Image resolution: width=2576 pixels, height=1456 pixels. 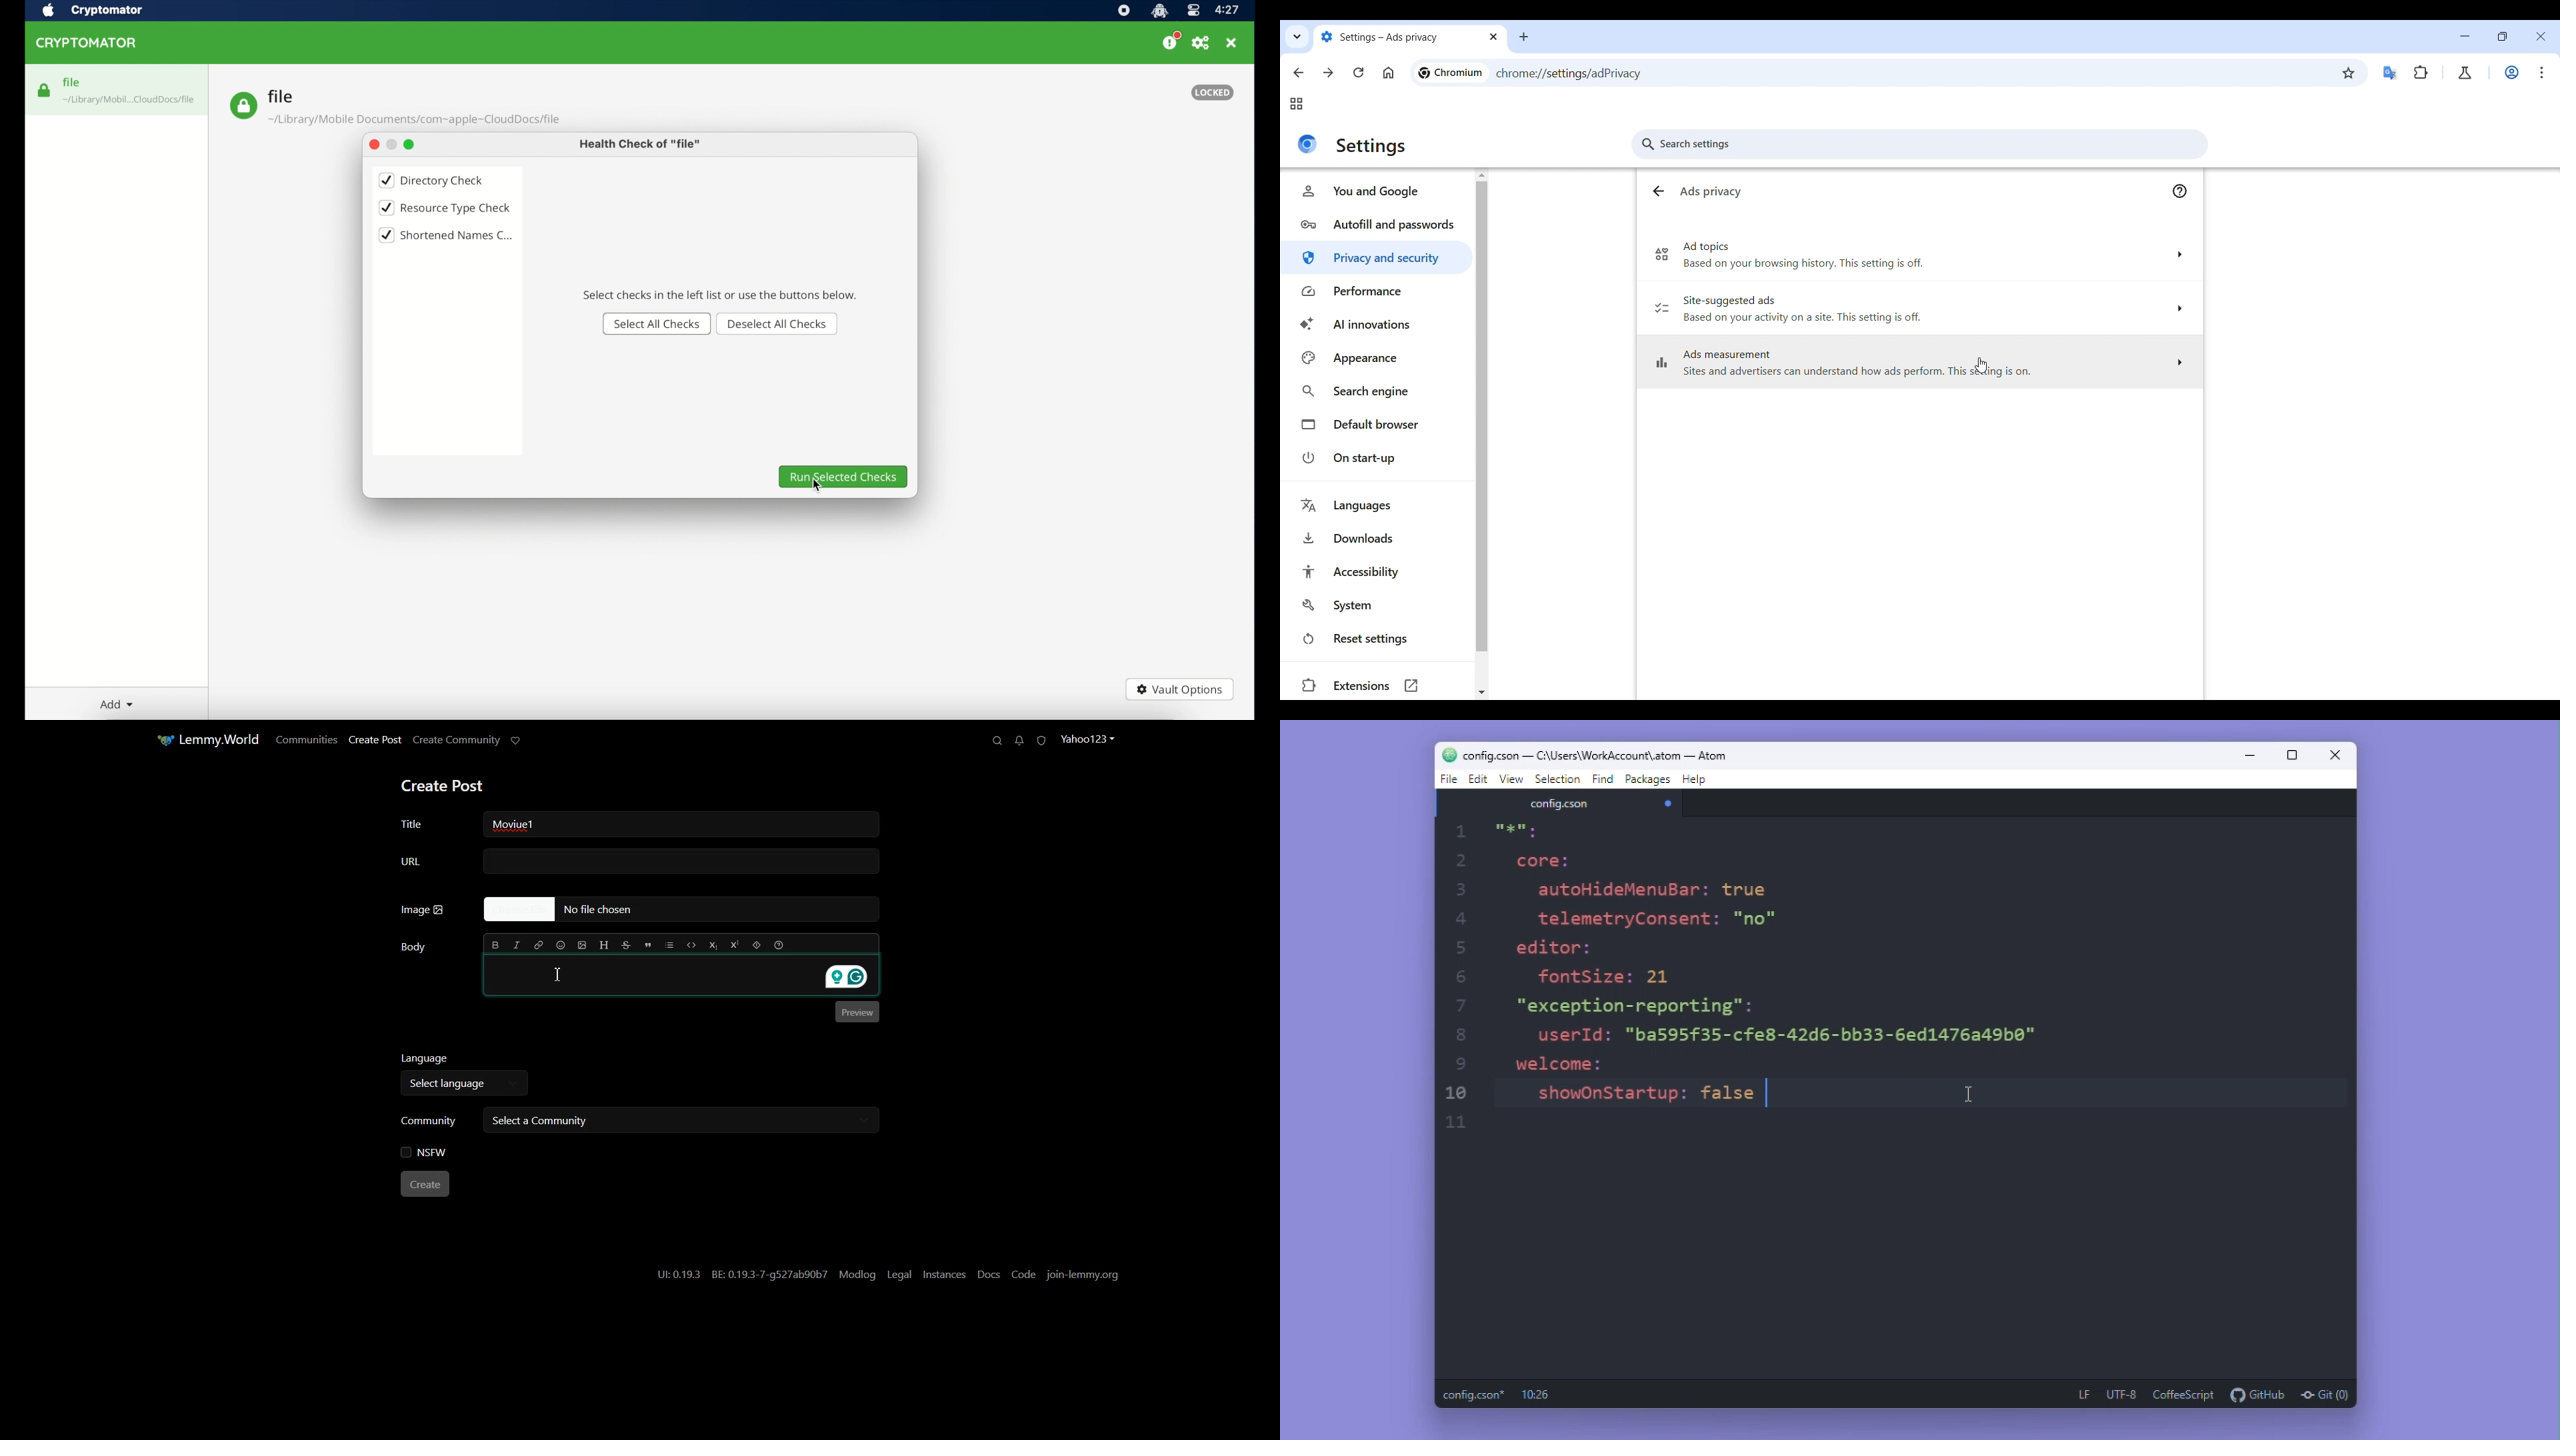 What do you see at coordinates (457, 741) in the screenshot?
I see `Create Community` at bounding box center [457, 741].